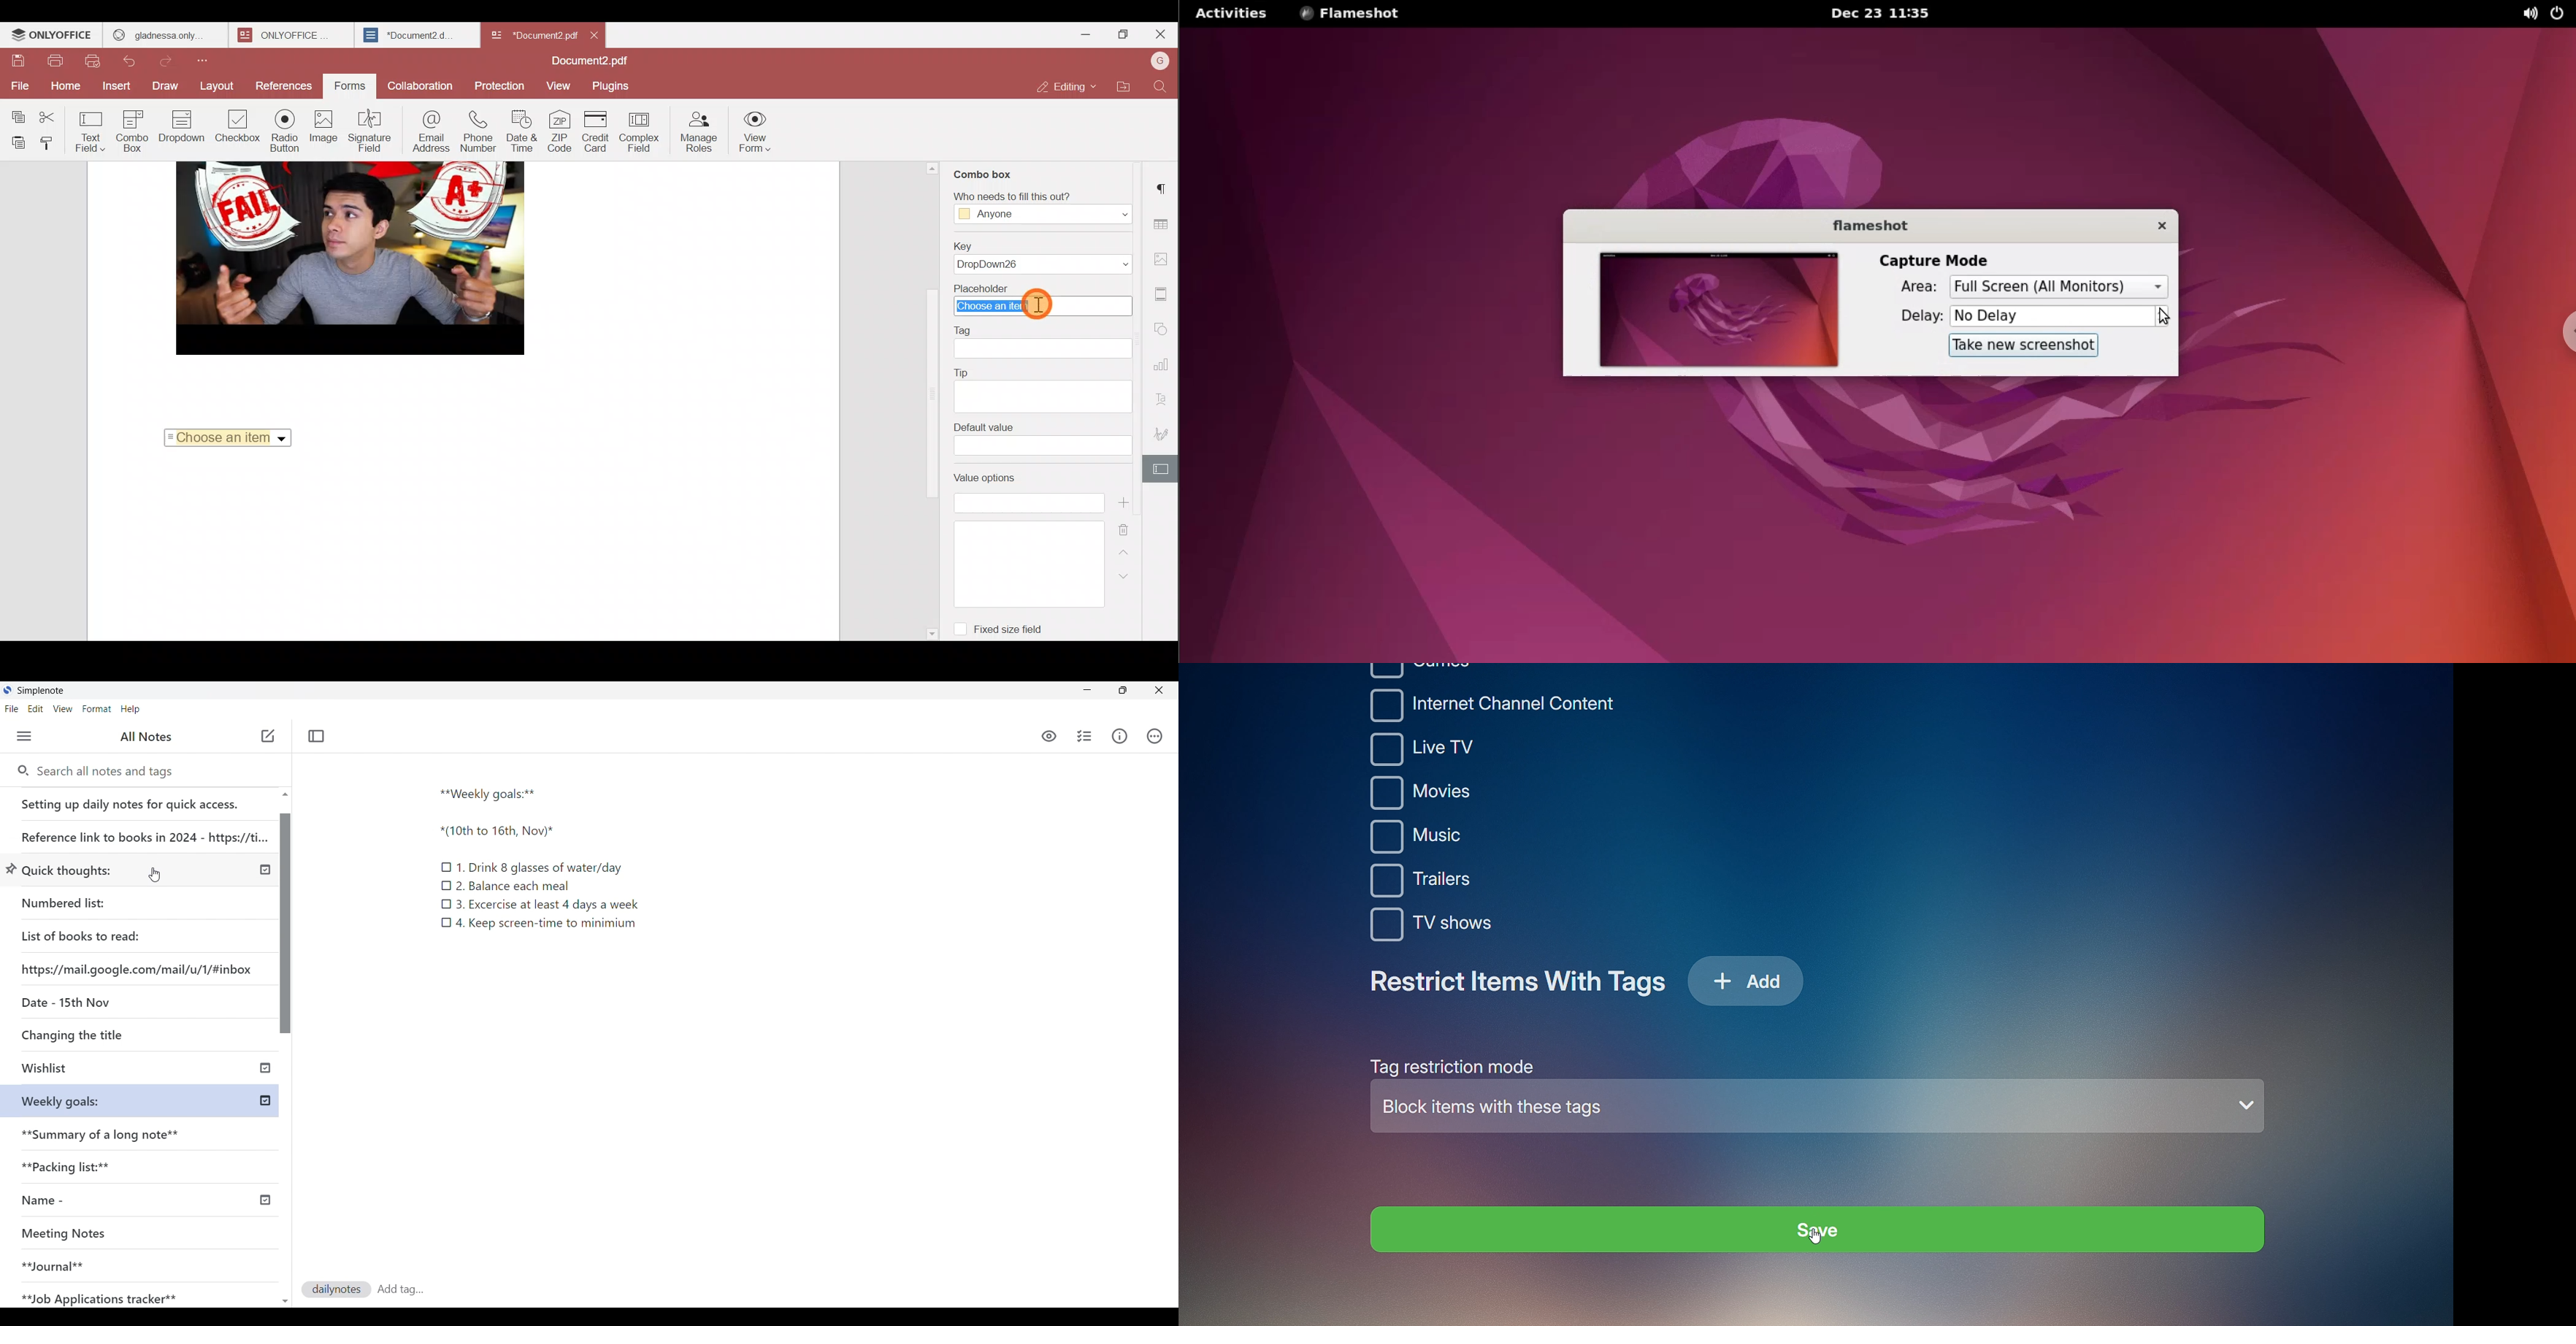  What do you see at coordinates (1814, 1238) in the screenshot?
I see `CURSOR` at bounding box center [1814, 1238].